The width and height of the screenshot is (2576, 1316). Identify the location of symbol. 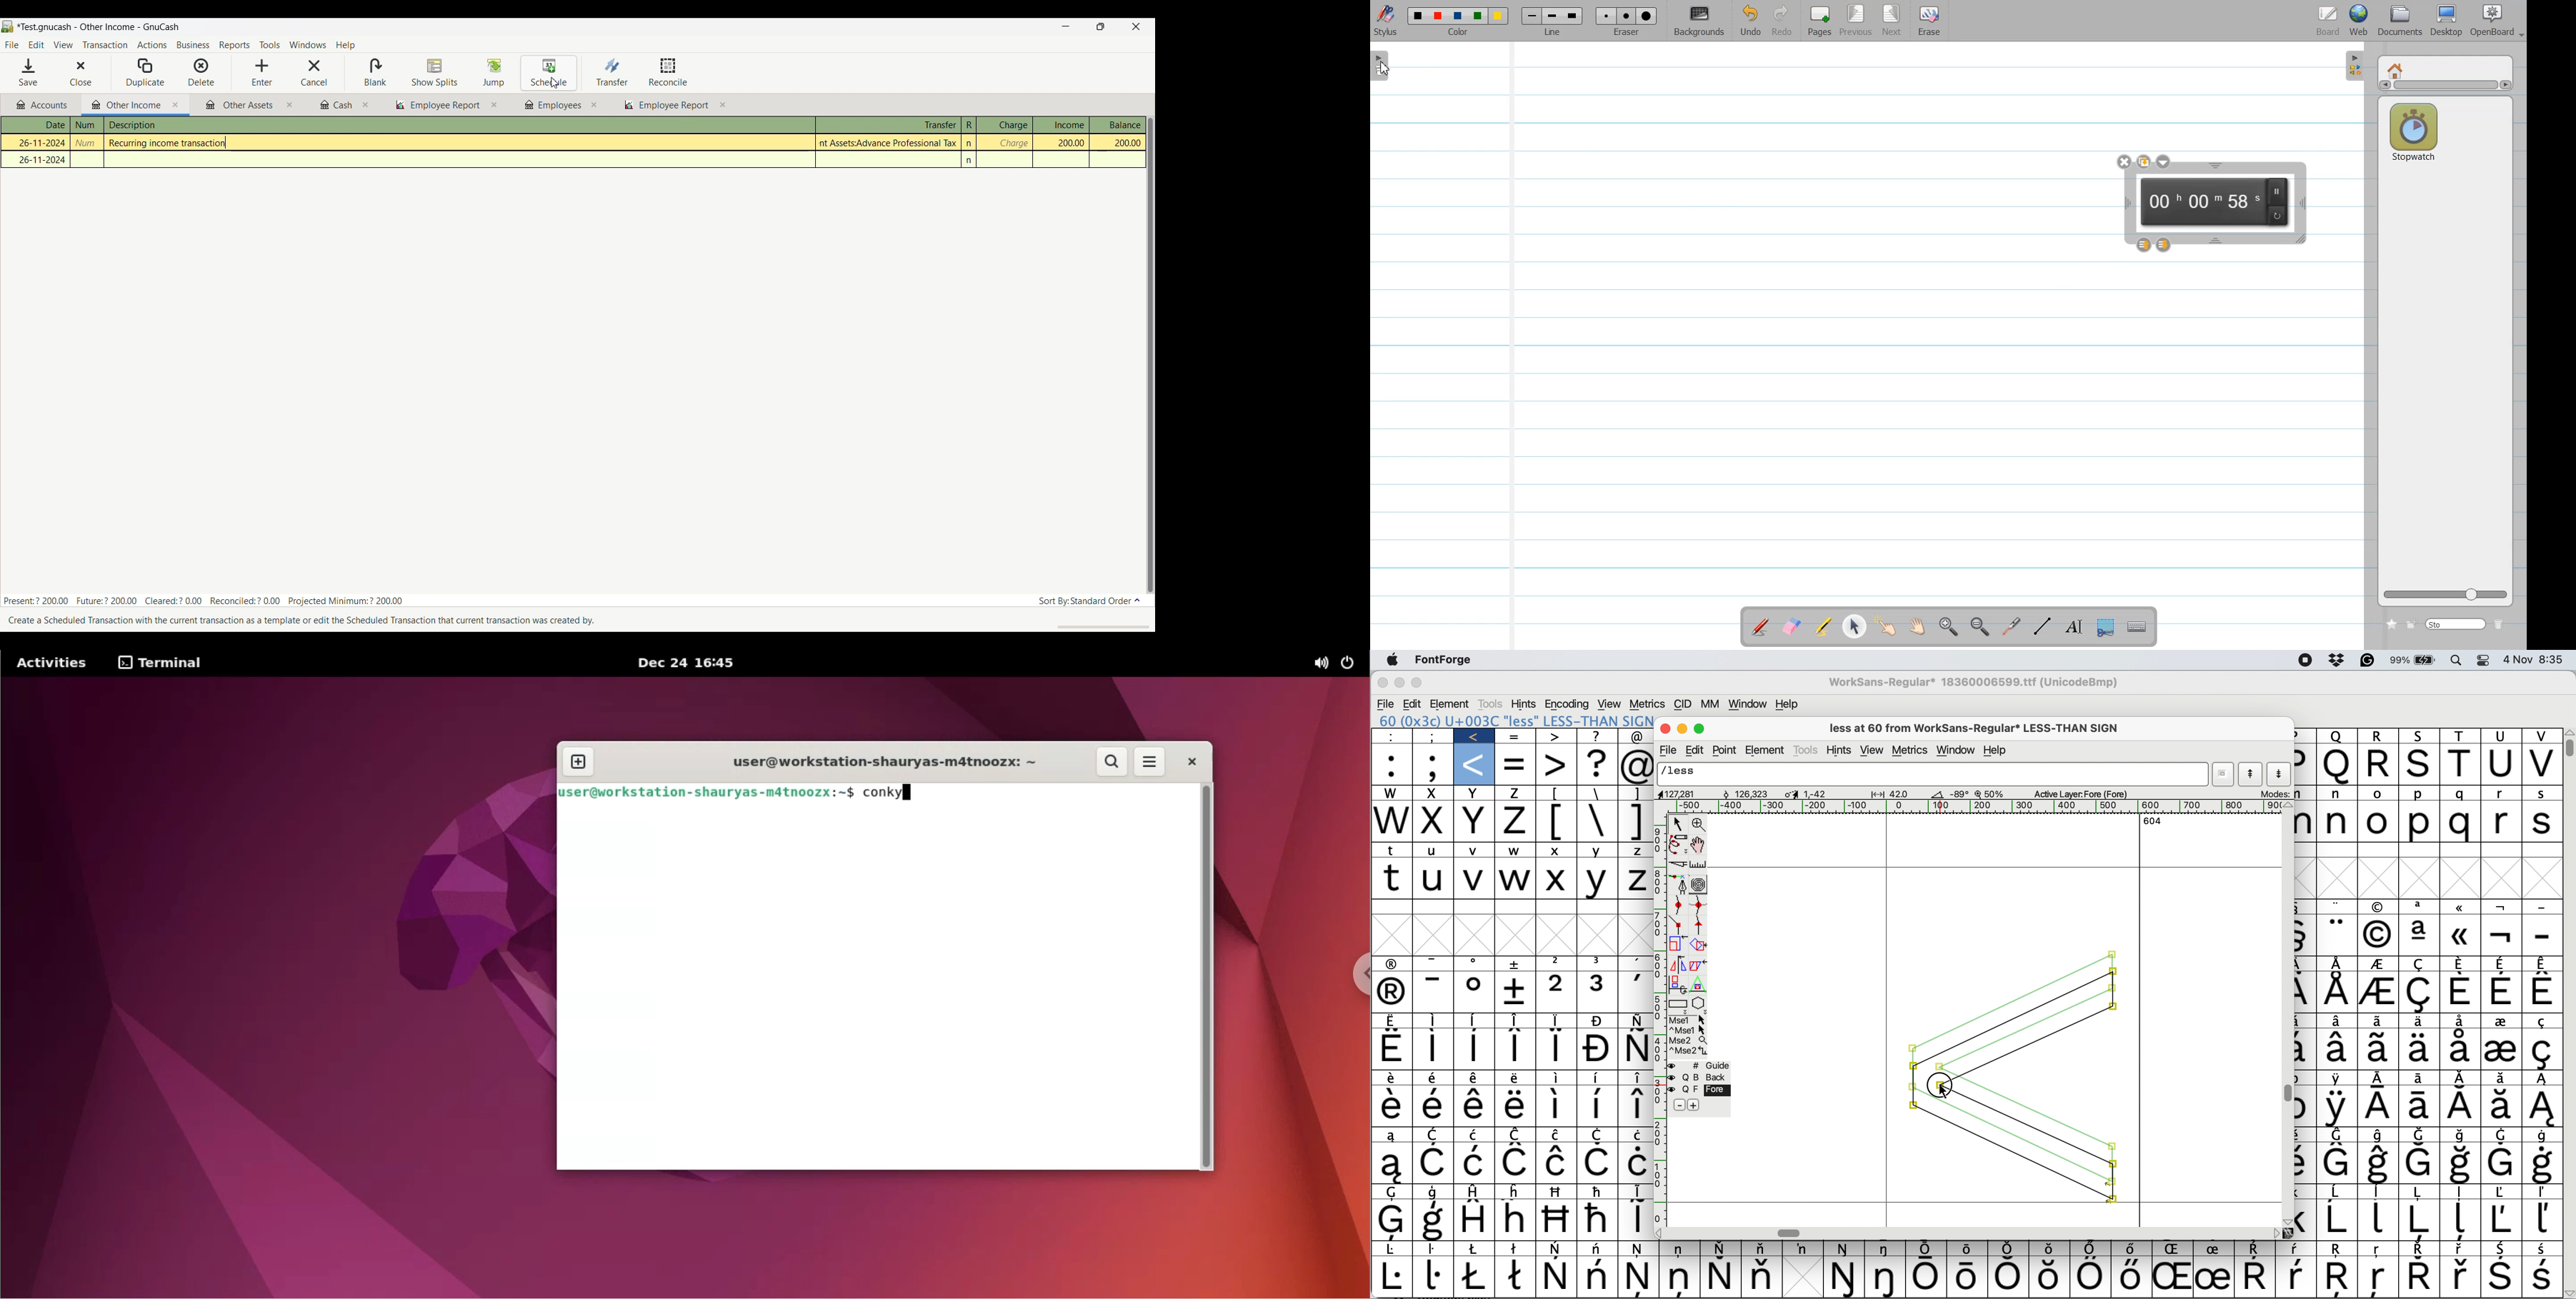
(1435, 1134).